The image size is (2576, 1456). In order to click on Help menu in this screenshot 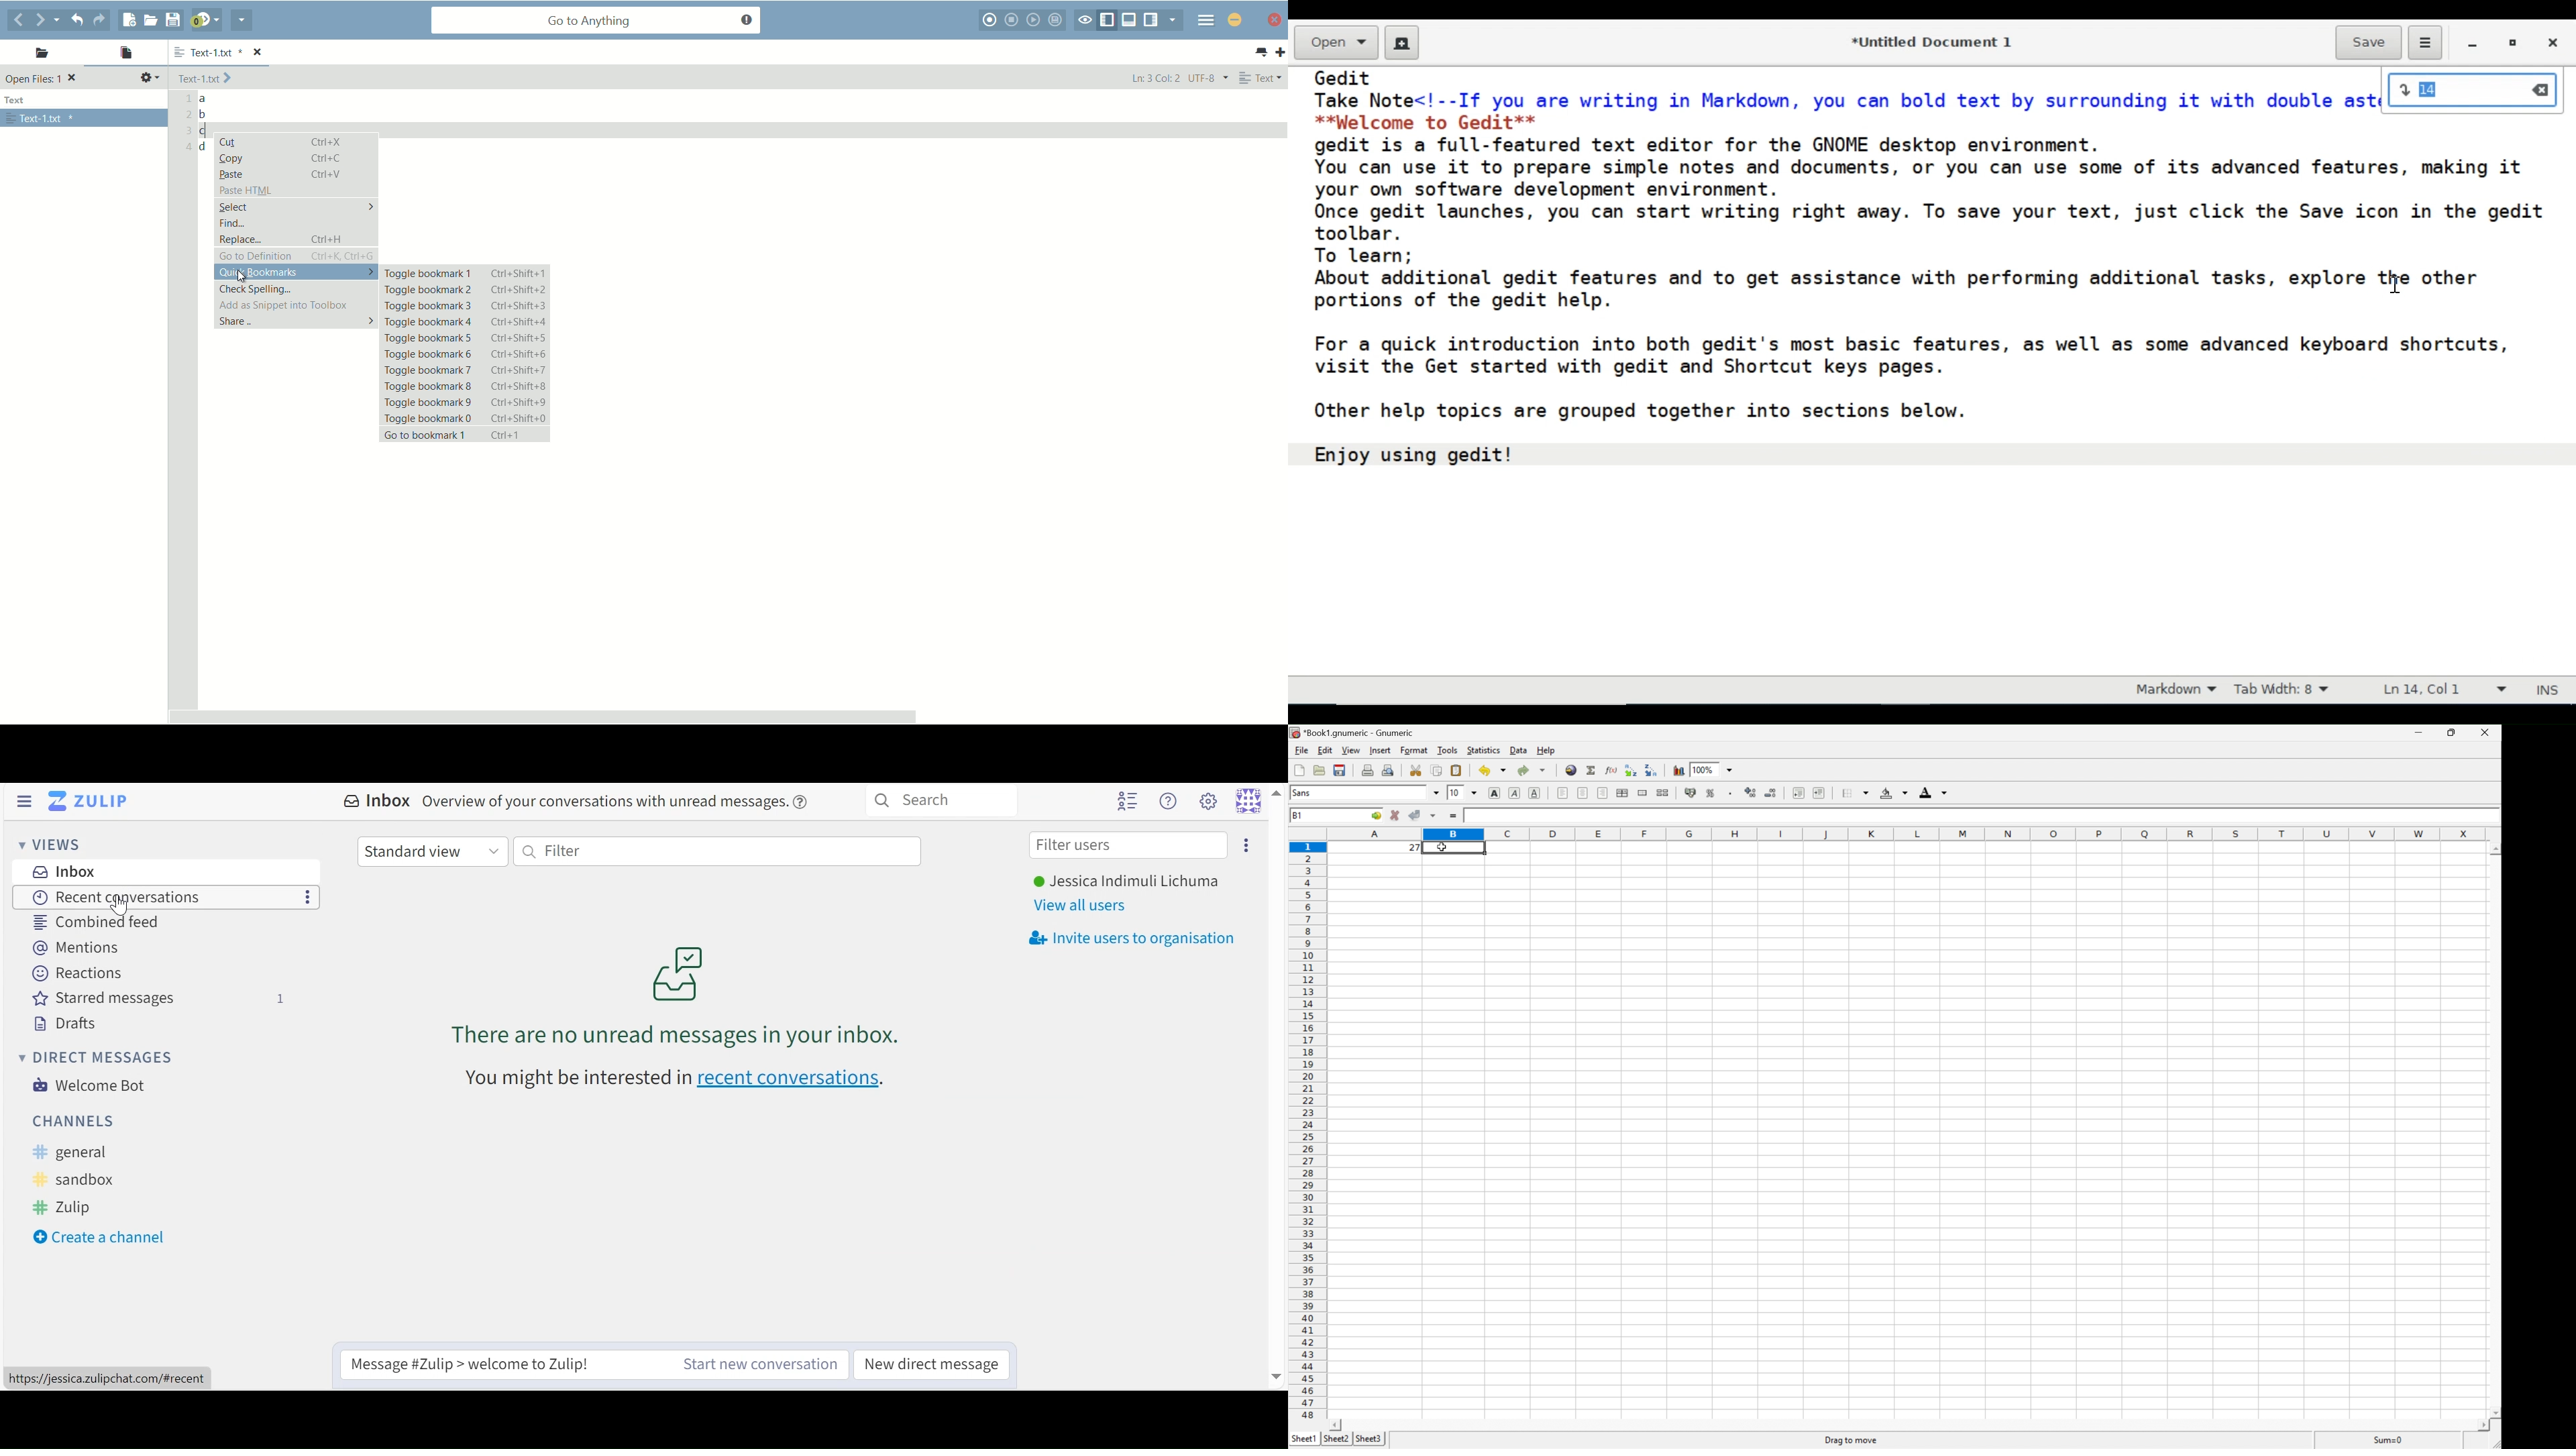, I will do `click(1171, 800)`.